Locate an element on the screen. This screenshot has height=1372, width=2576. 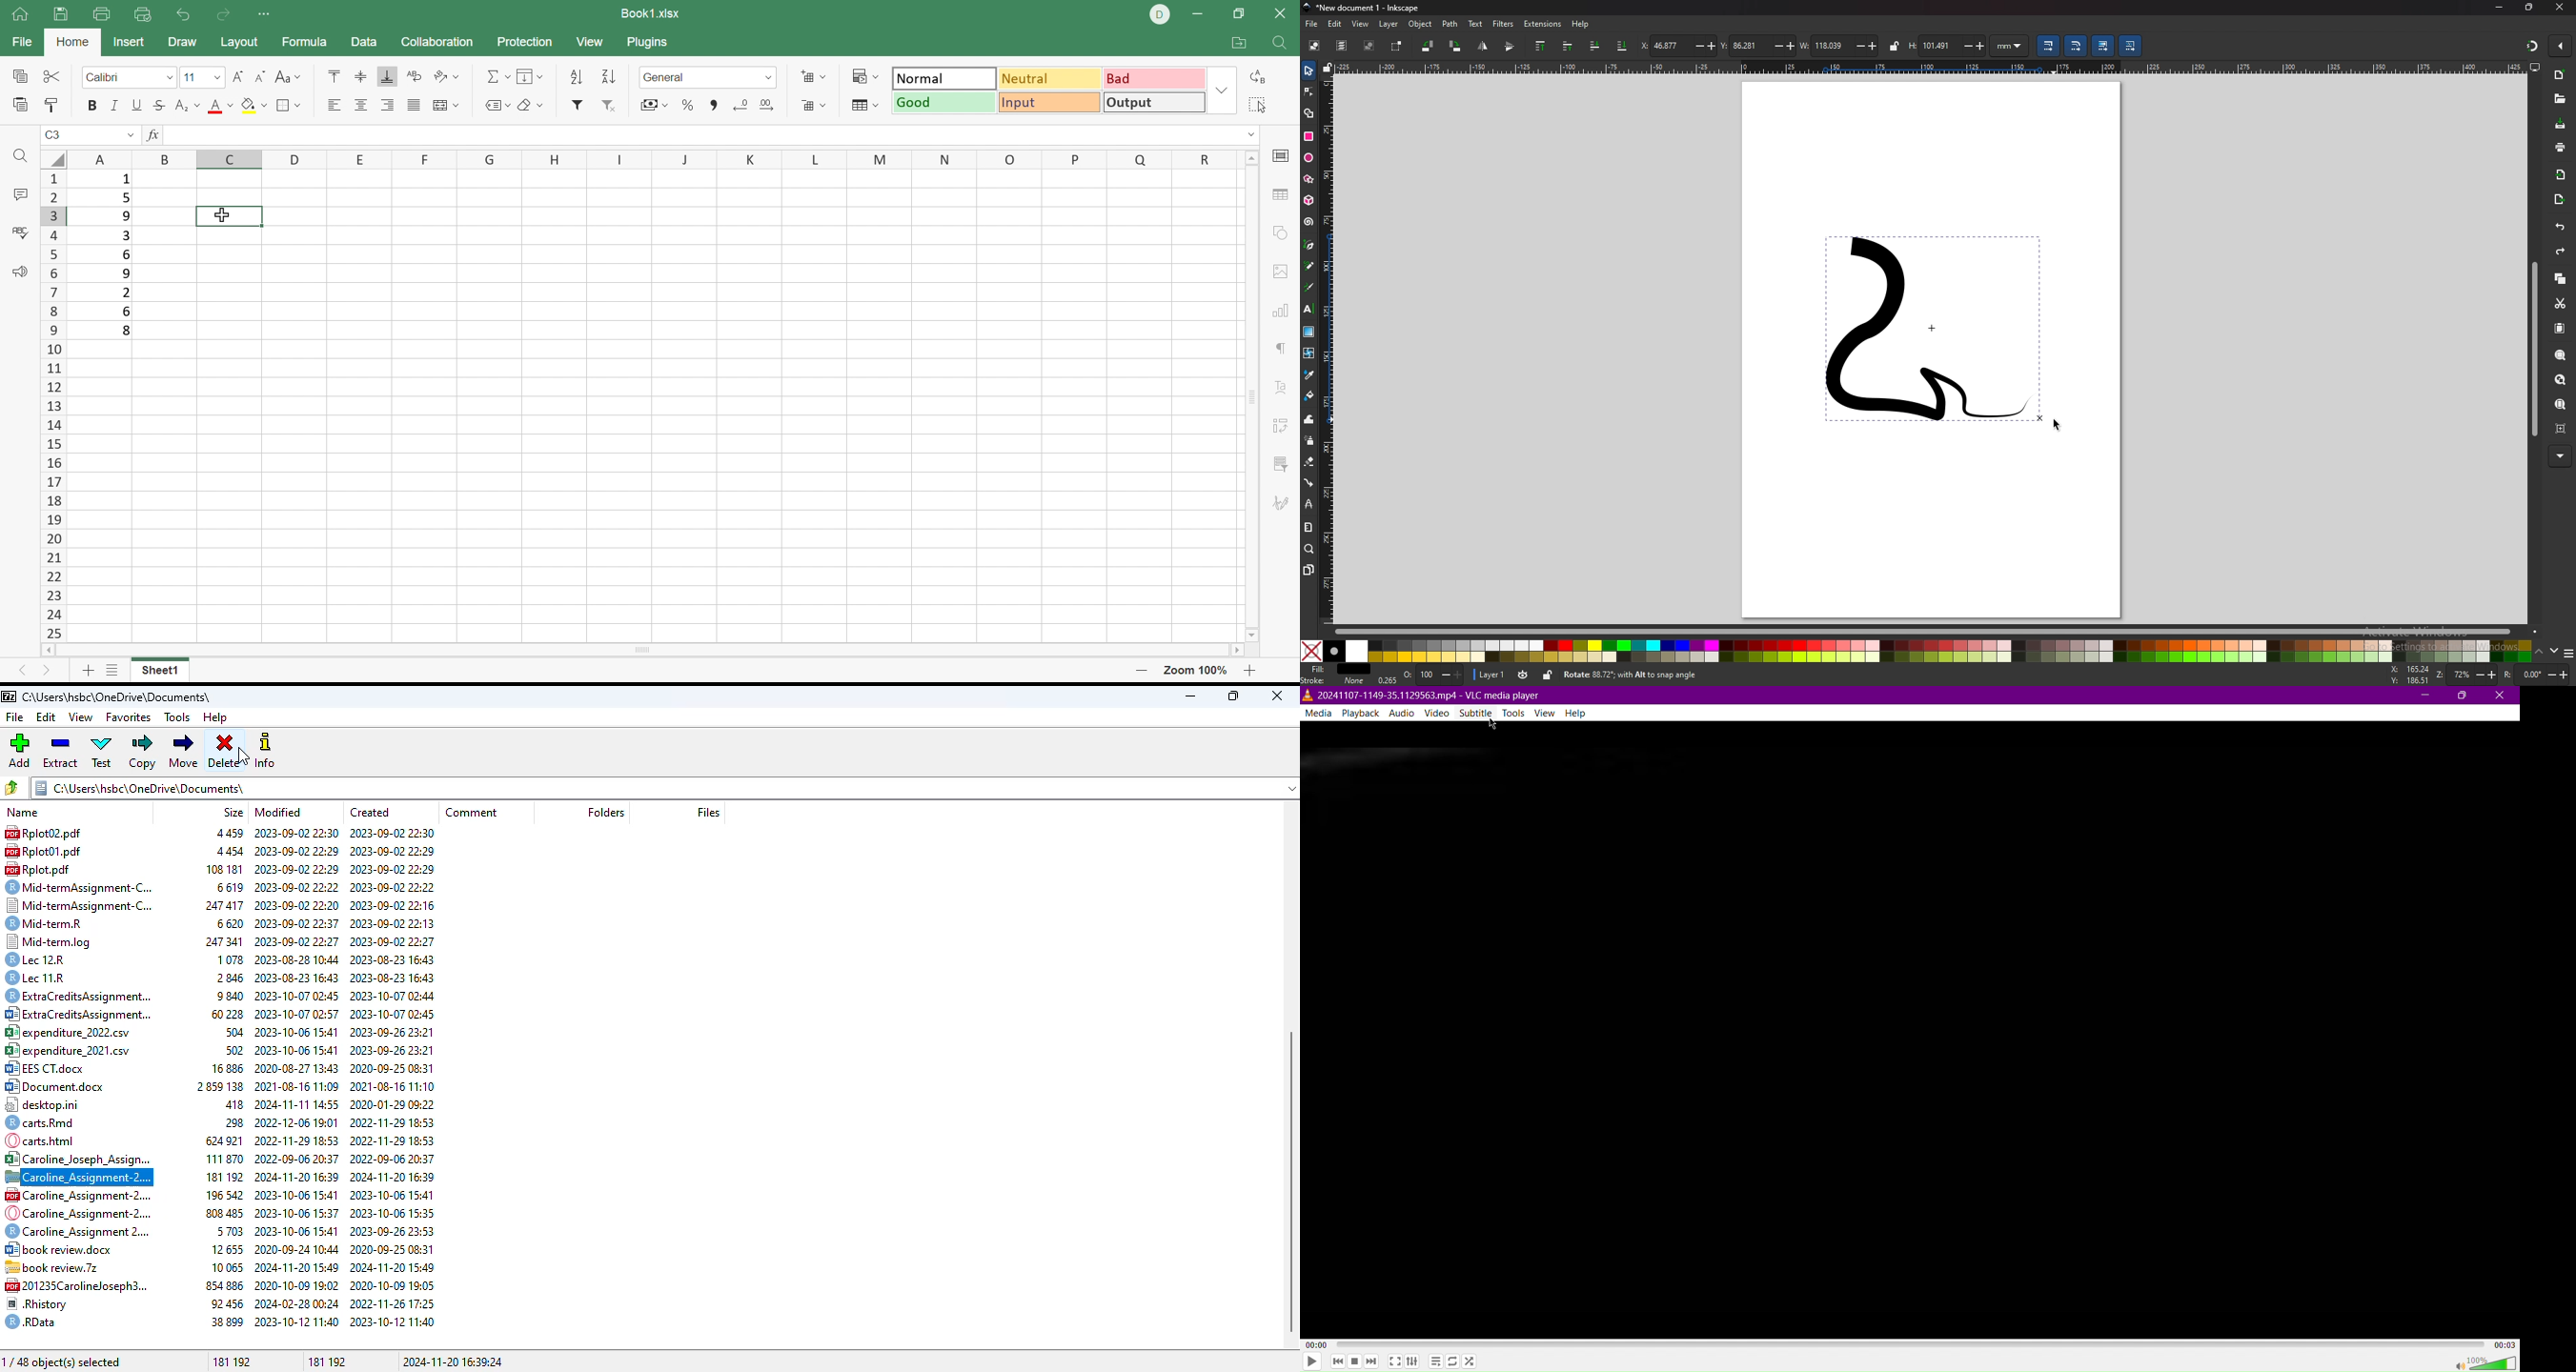
Comma style is located at coordinates (716, 105).